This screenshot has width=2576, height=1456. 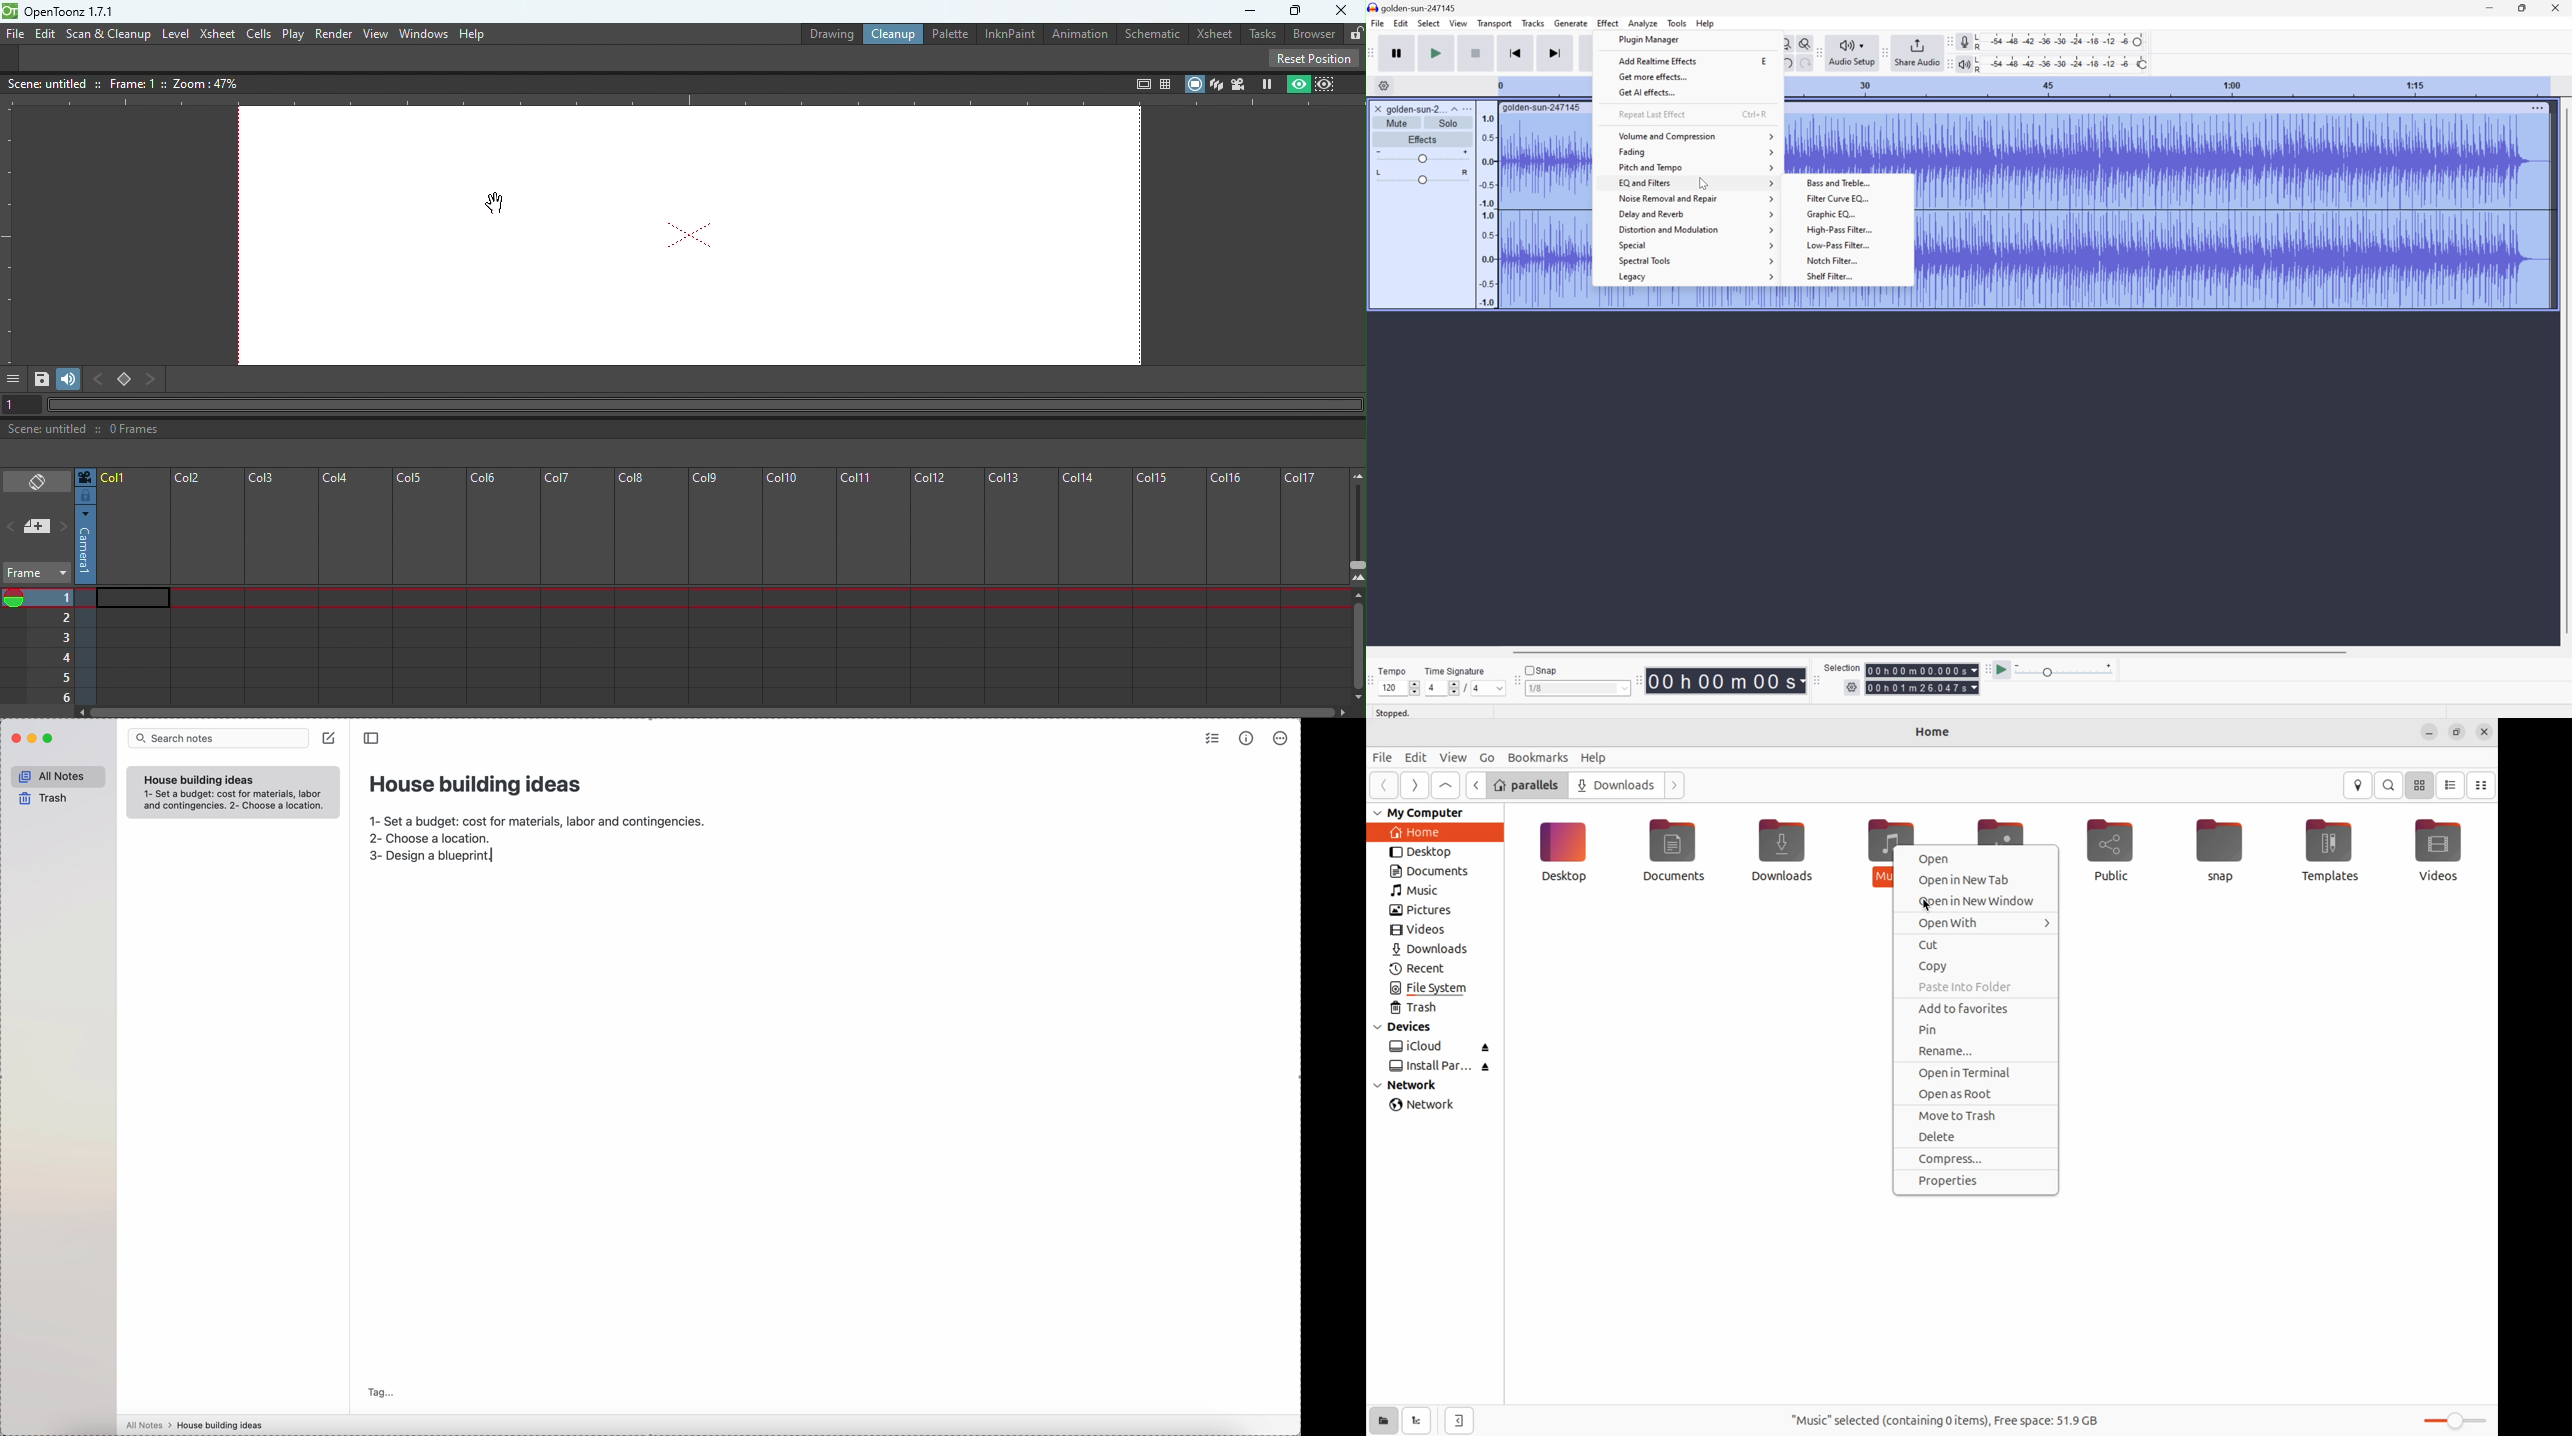 I want to click on Scroll Bar, so click(x=1929, y=651).